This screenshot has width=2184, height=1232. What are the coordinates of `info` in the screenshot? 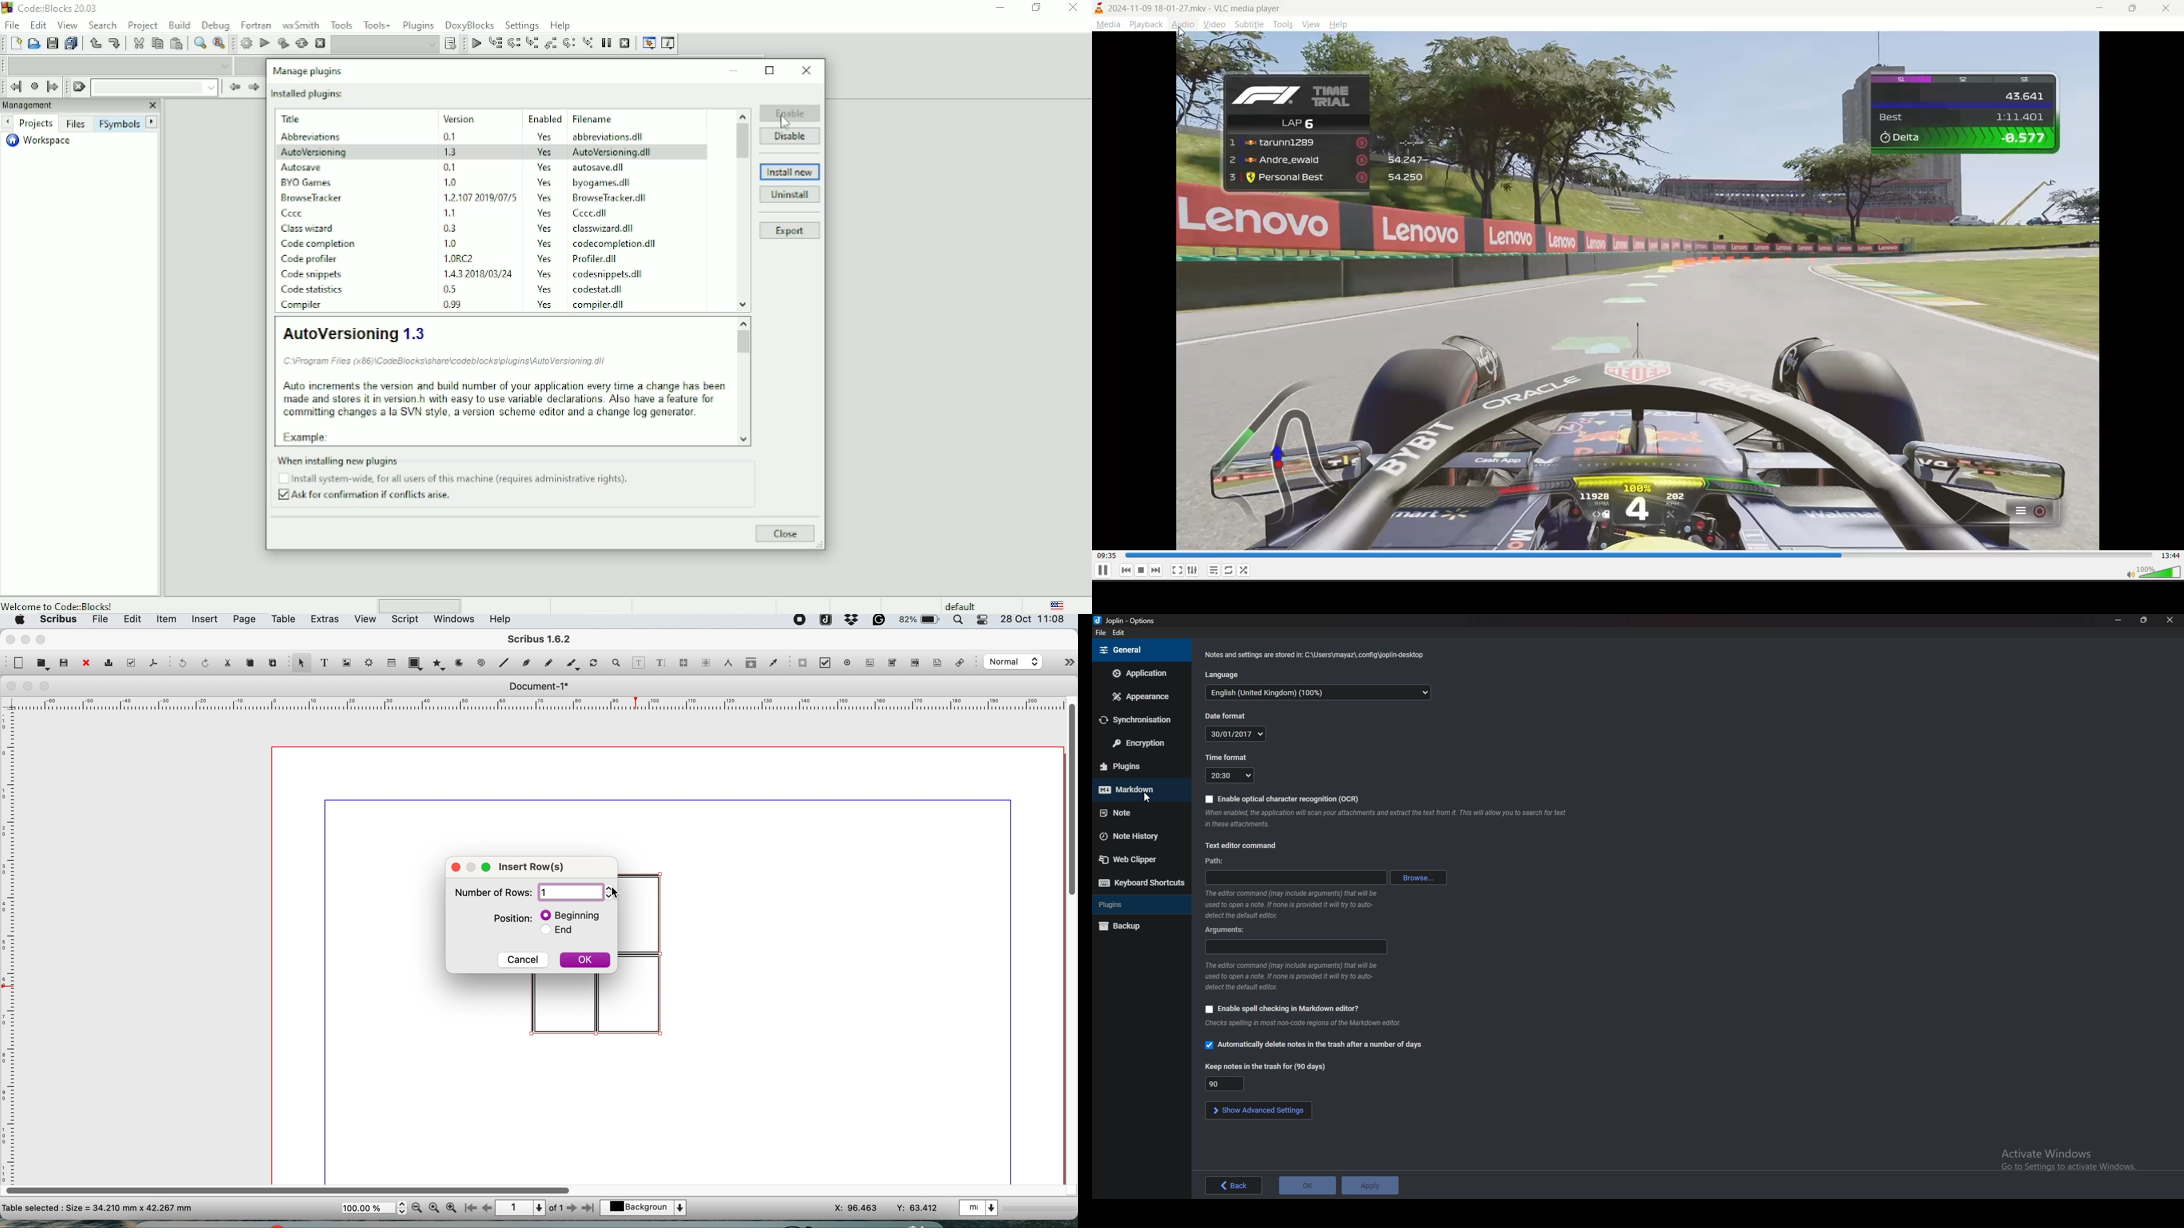 It's located at (1293, 905).